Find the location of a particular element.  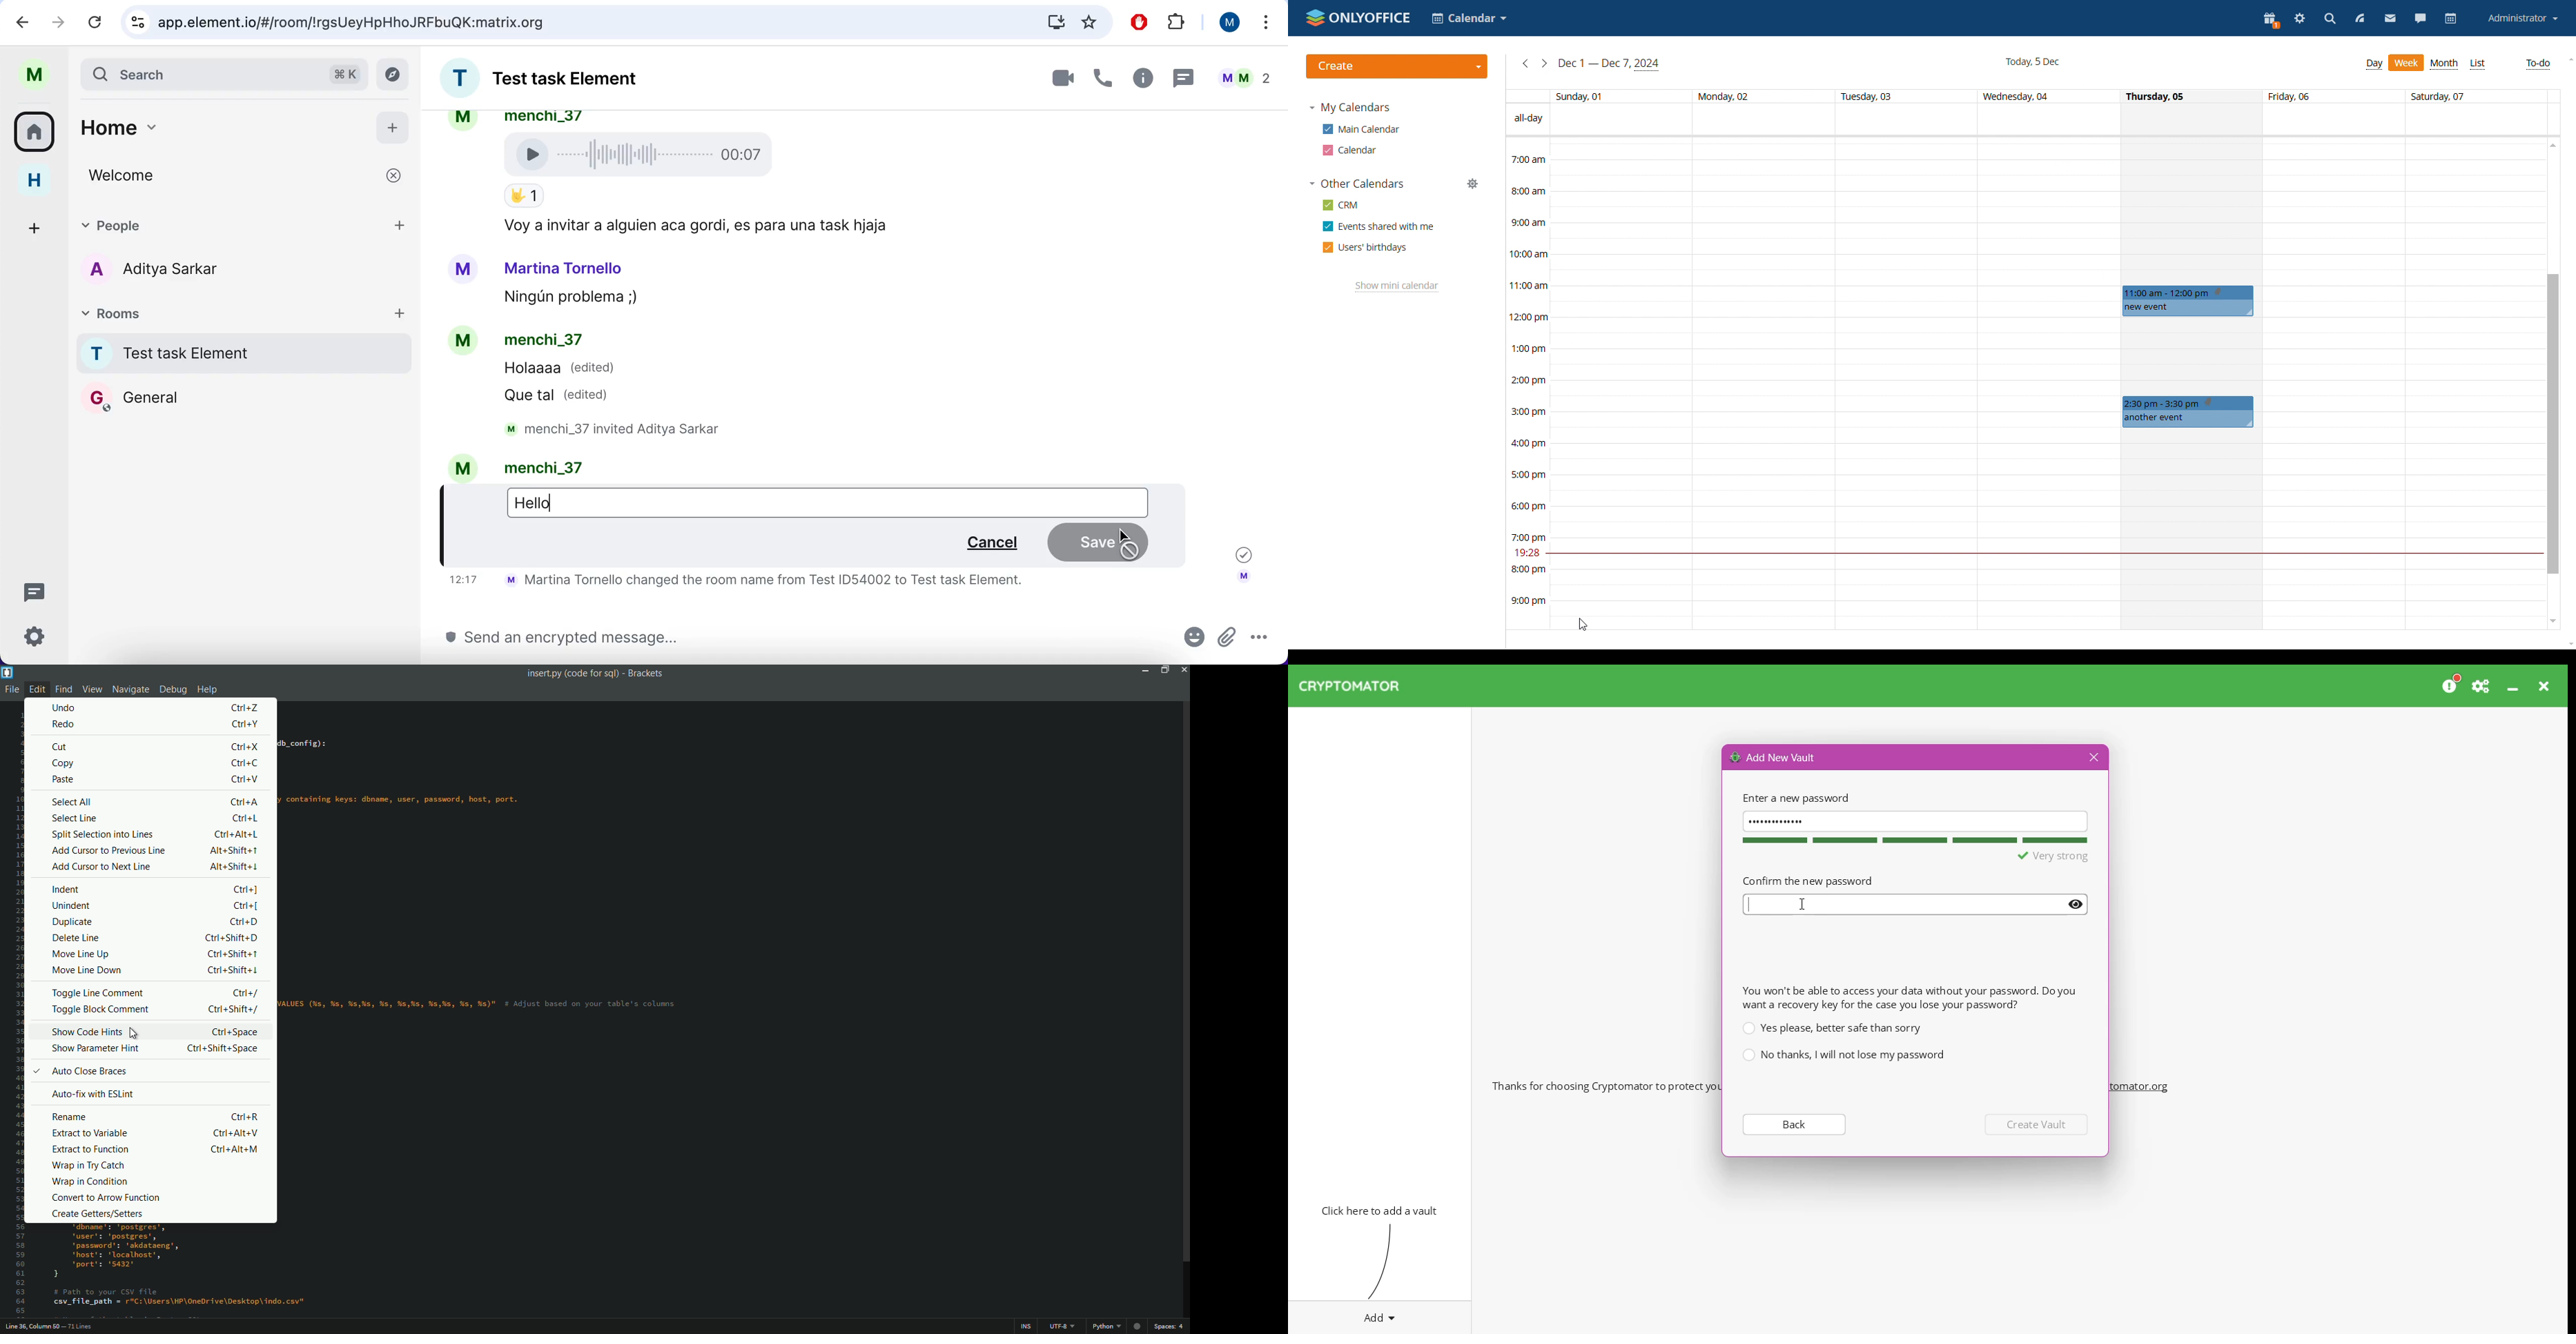

keyboard shortcut is located at coordinates (231, 868).